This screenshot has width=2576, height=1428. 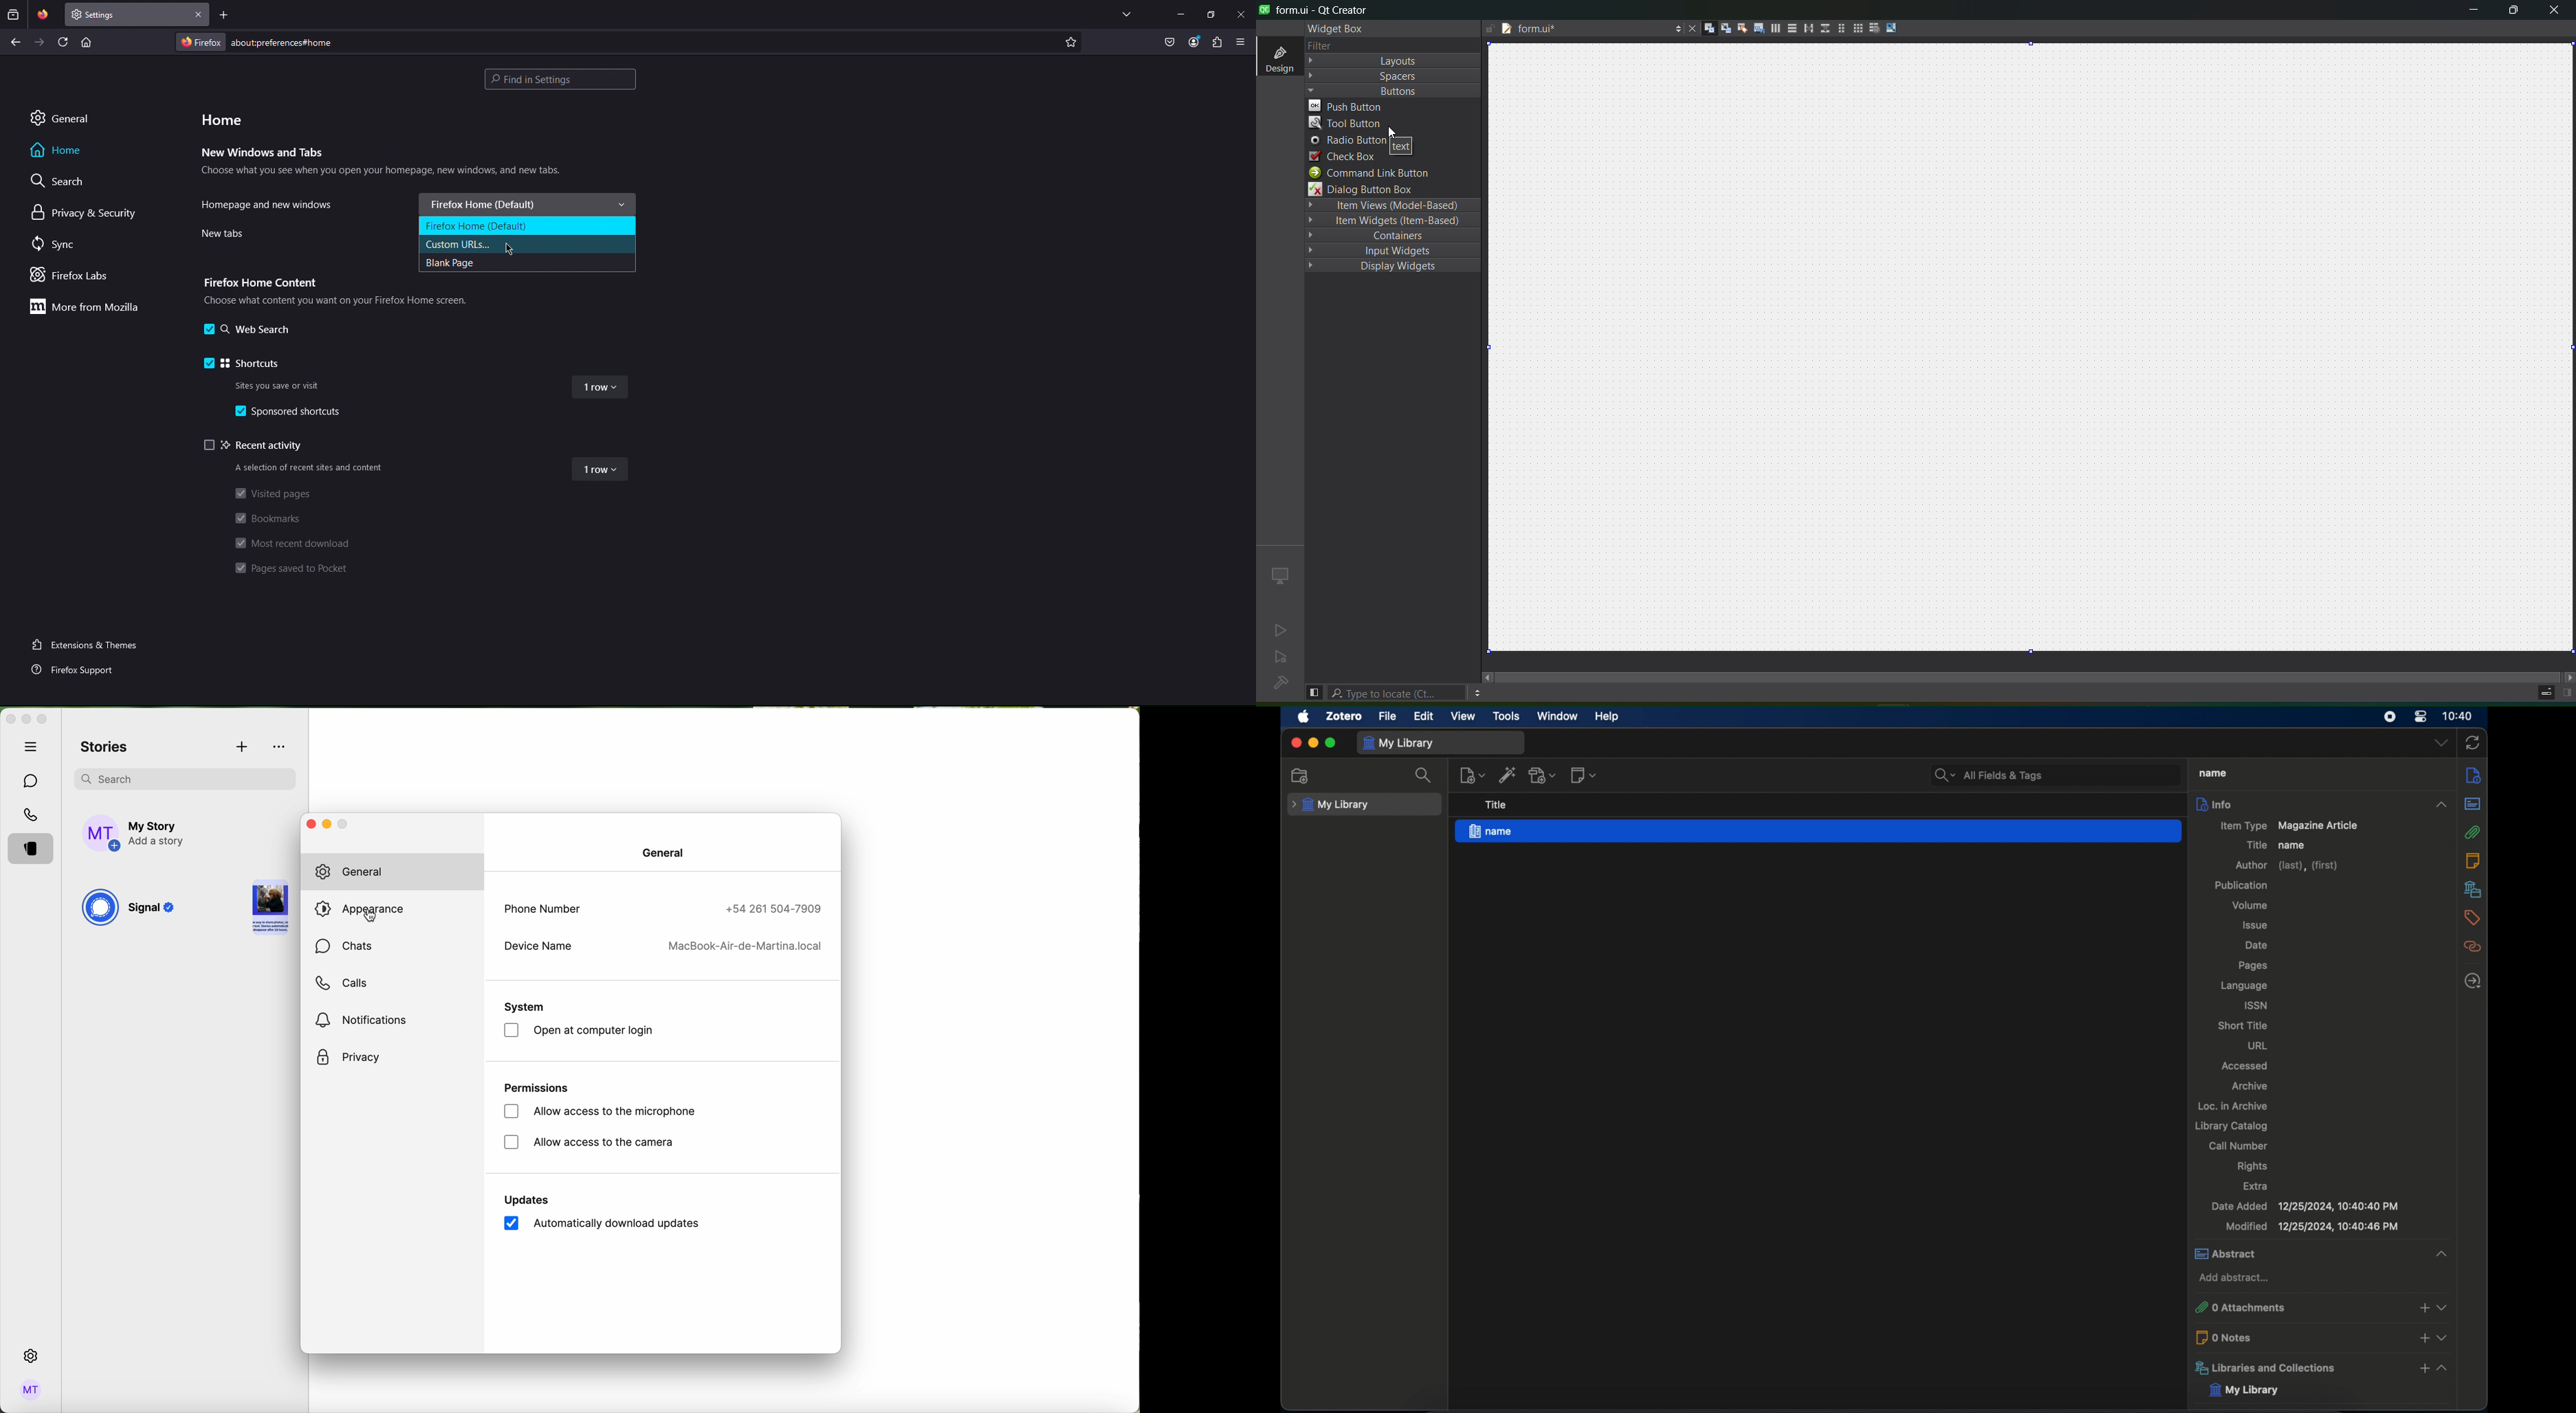 What do you see at coordinates (34, 849) in the screenshot?
I see `stories` at bounding box center [34, 849].